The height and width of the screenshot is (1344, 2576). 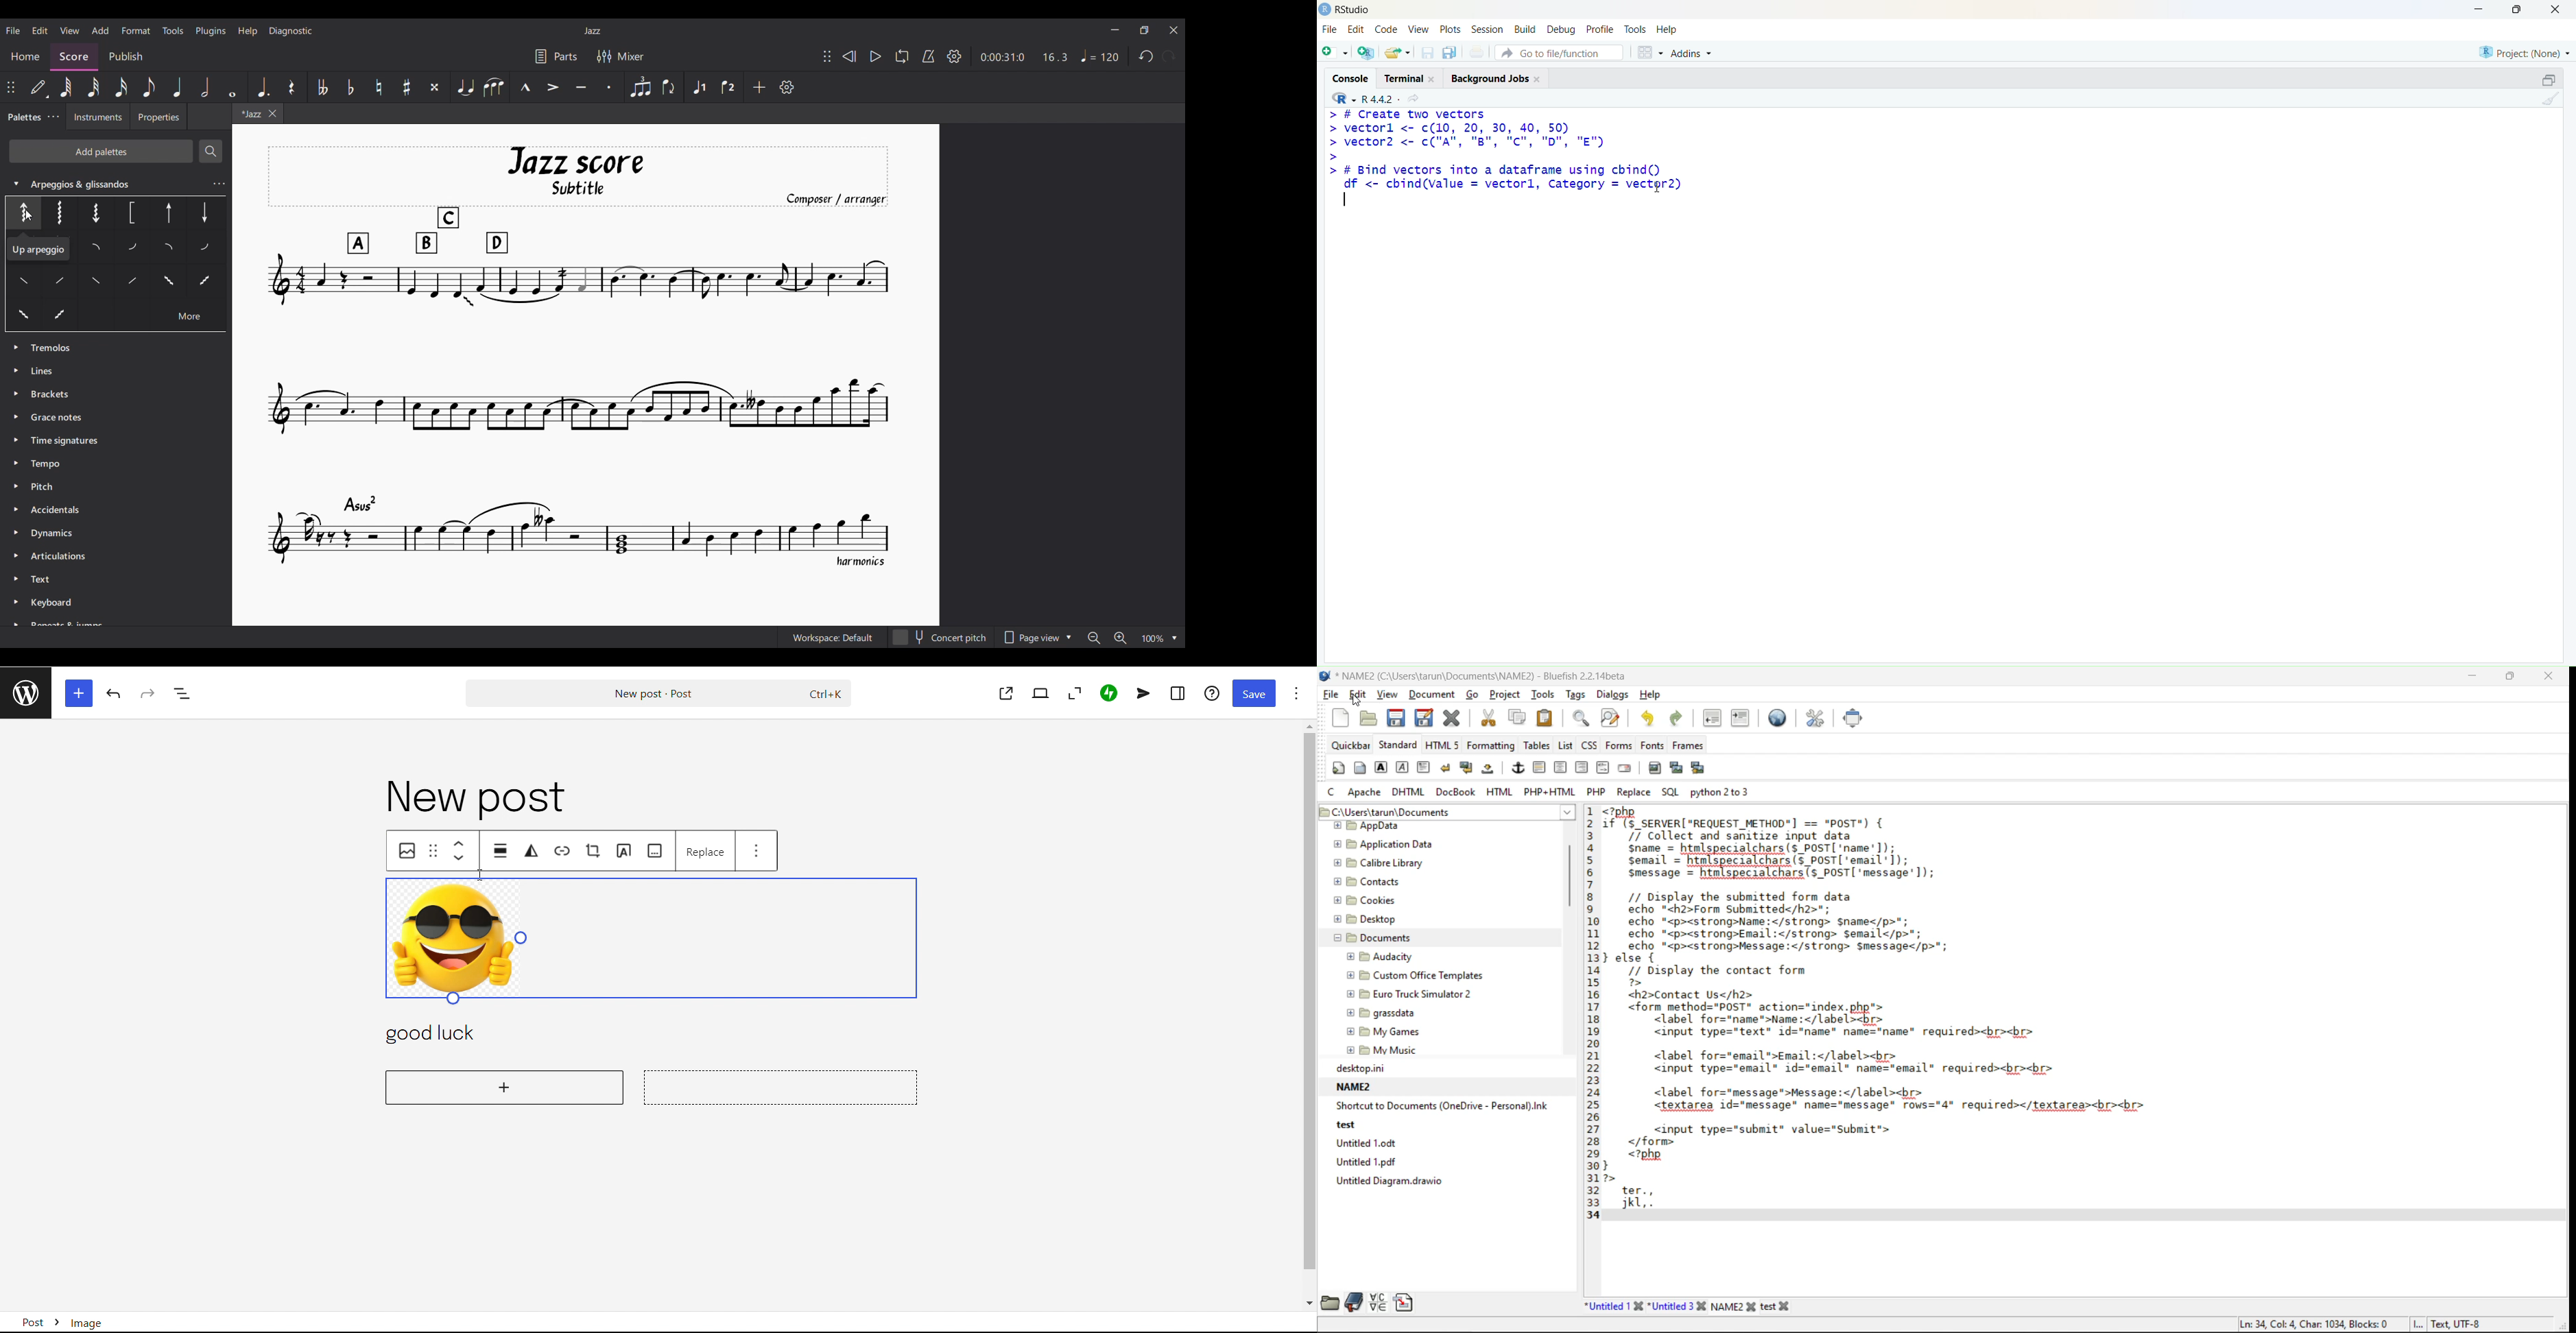 What do you see at coordinates (1451, 53) in the screenshot?
I see `save all open document` at bounding box center [1451, 53].